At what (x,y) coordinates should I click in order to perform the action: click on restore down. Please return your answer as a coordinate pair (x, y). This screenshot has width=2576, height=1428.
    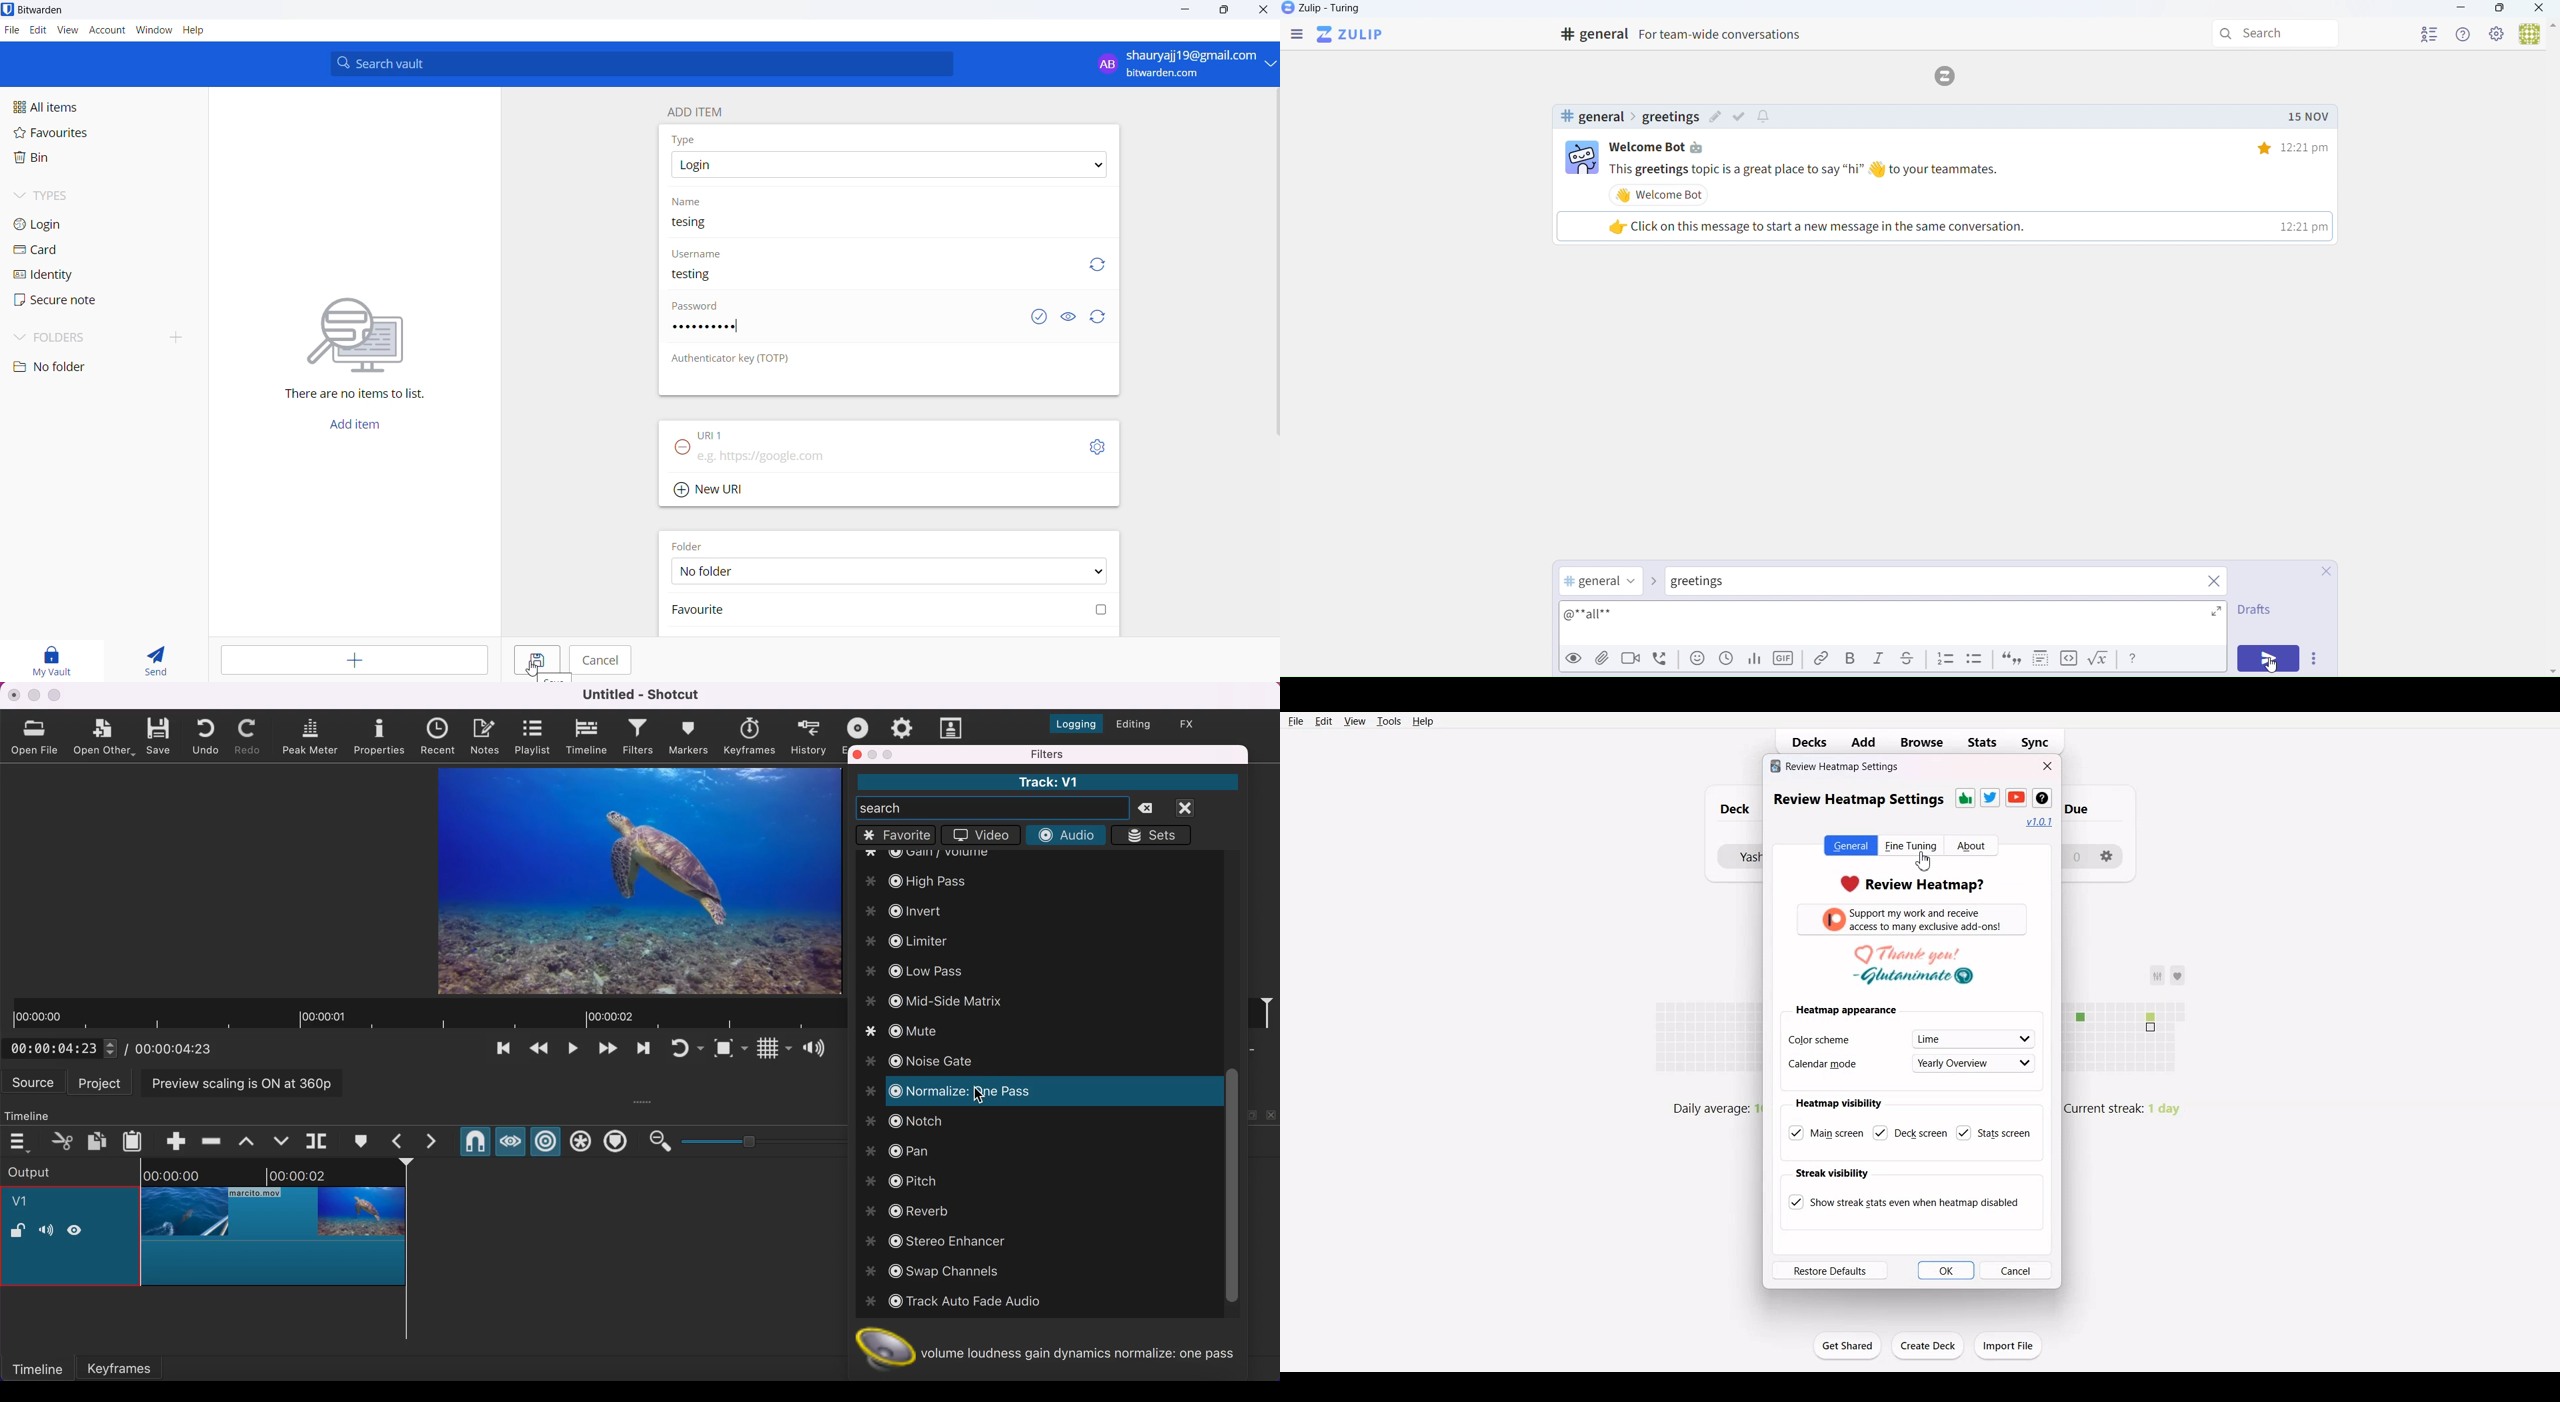
    Looking at the image, I should click on (2498, 10).